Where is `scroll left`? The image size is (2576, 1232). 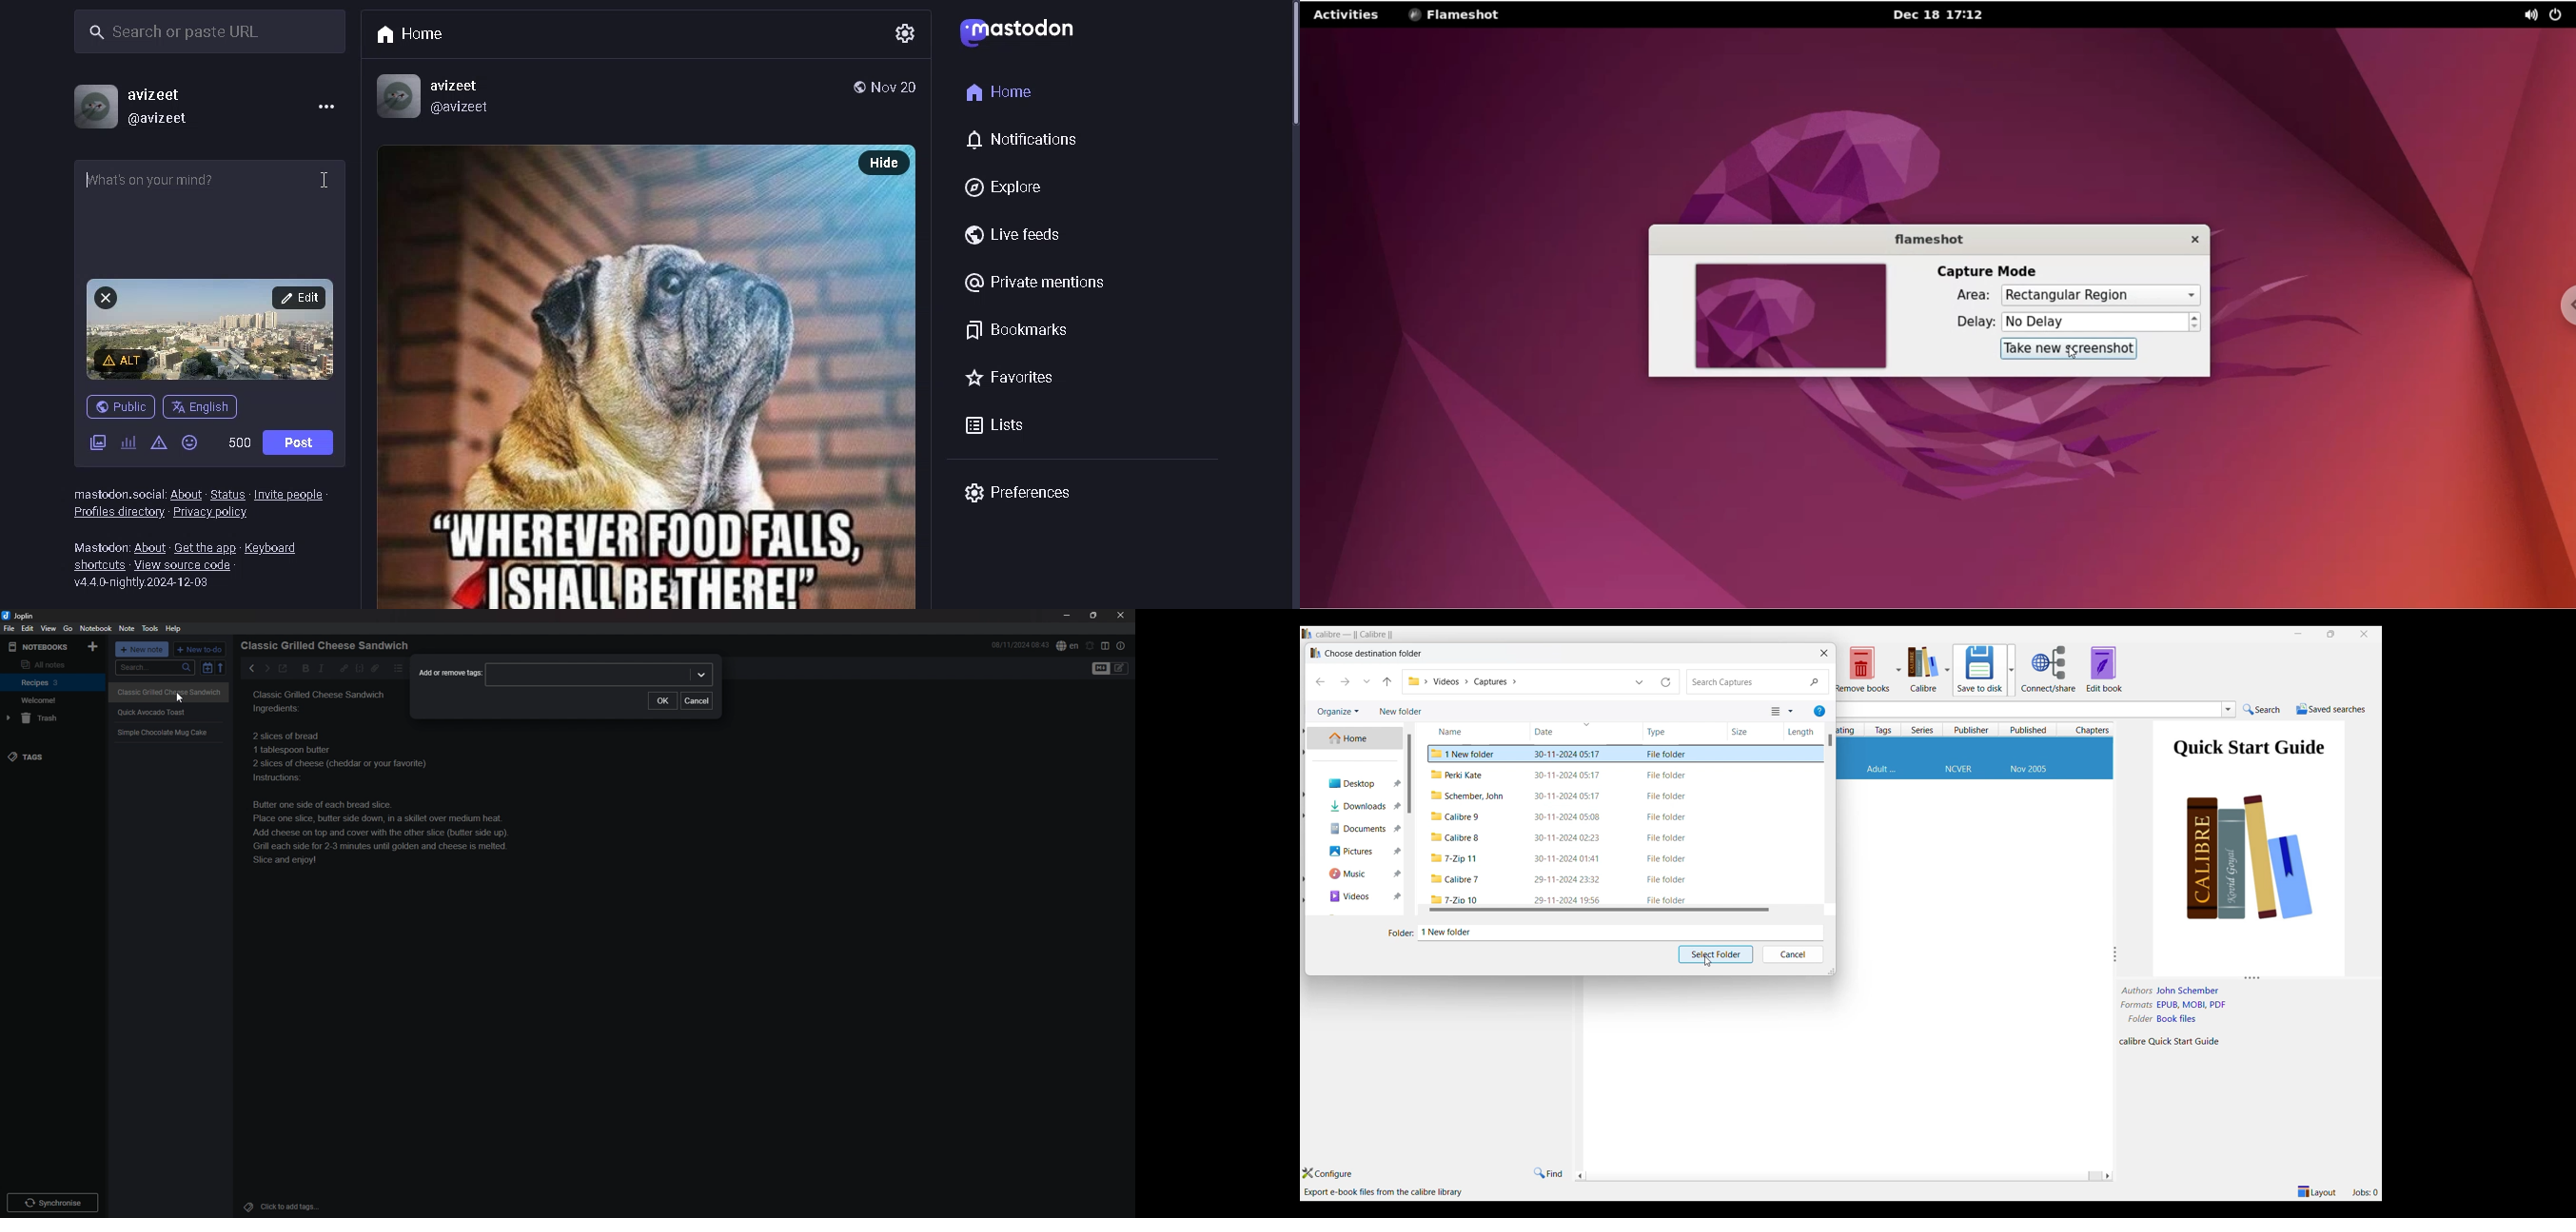
scroll left is located at coordinates (2107, 1176).